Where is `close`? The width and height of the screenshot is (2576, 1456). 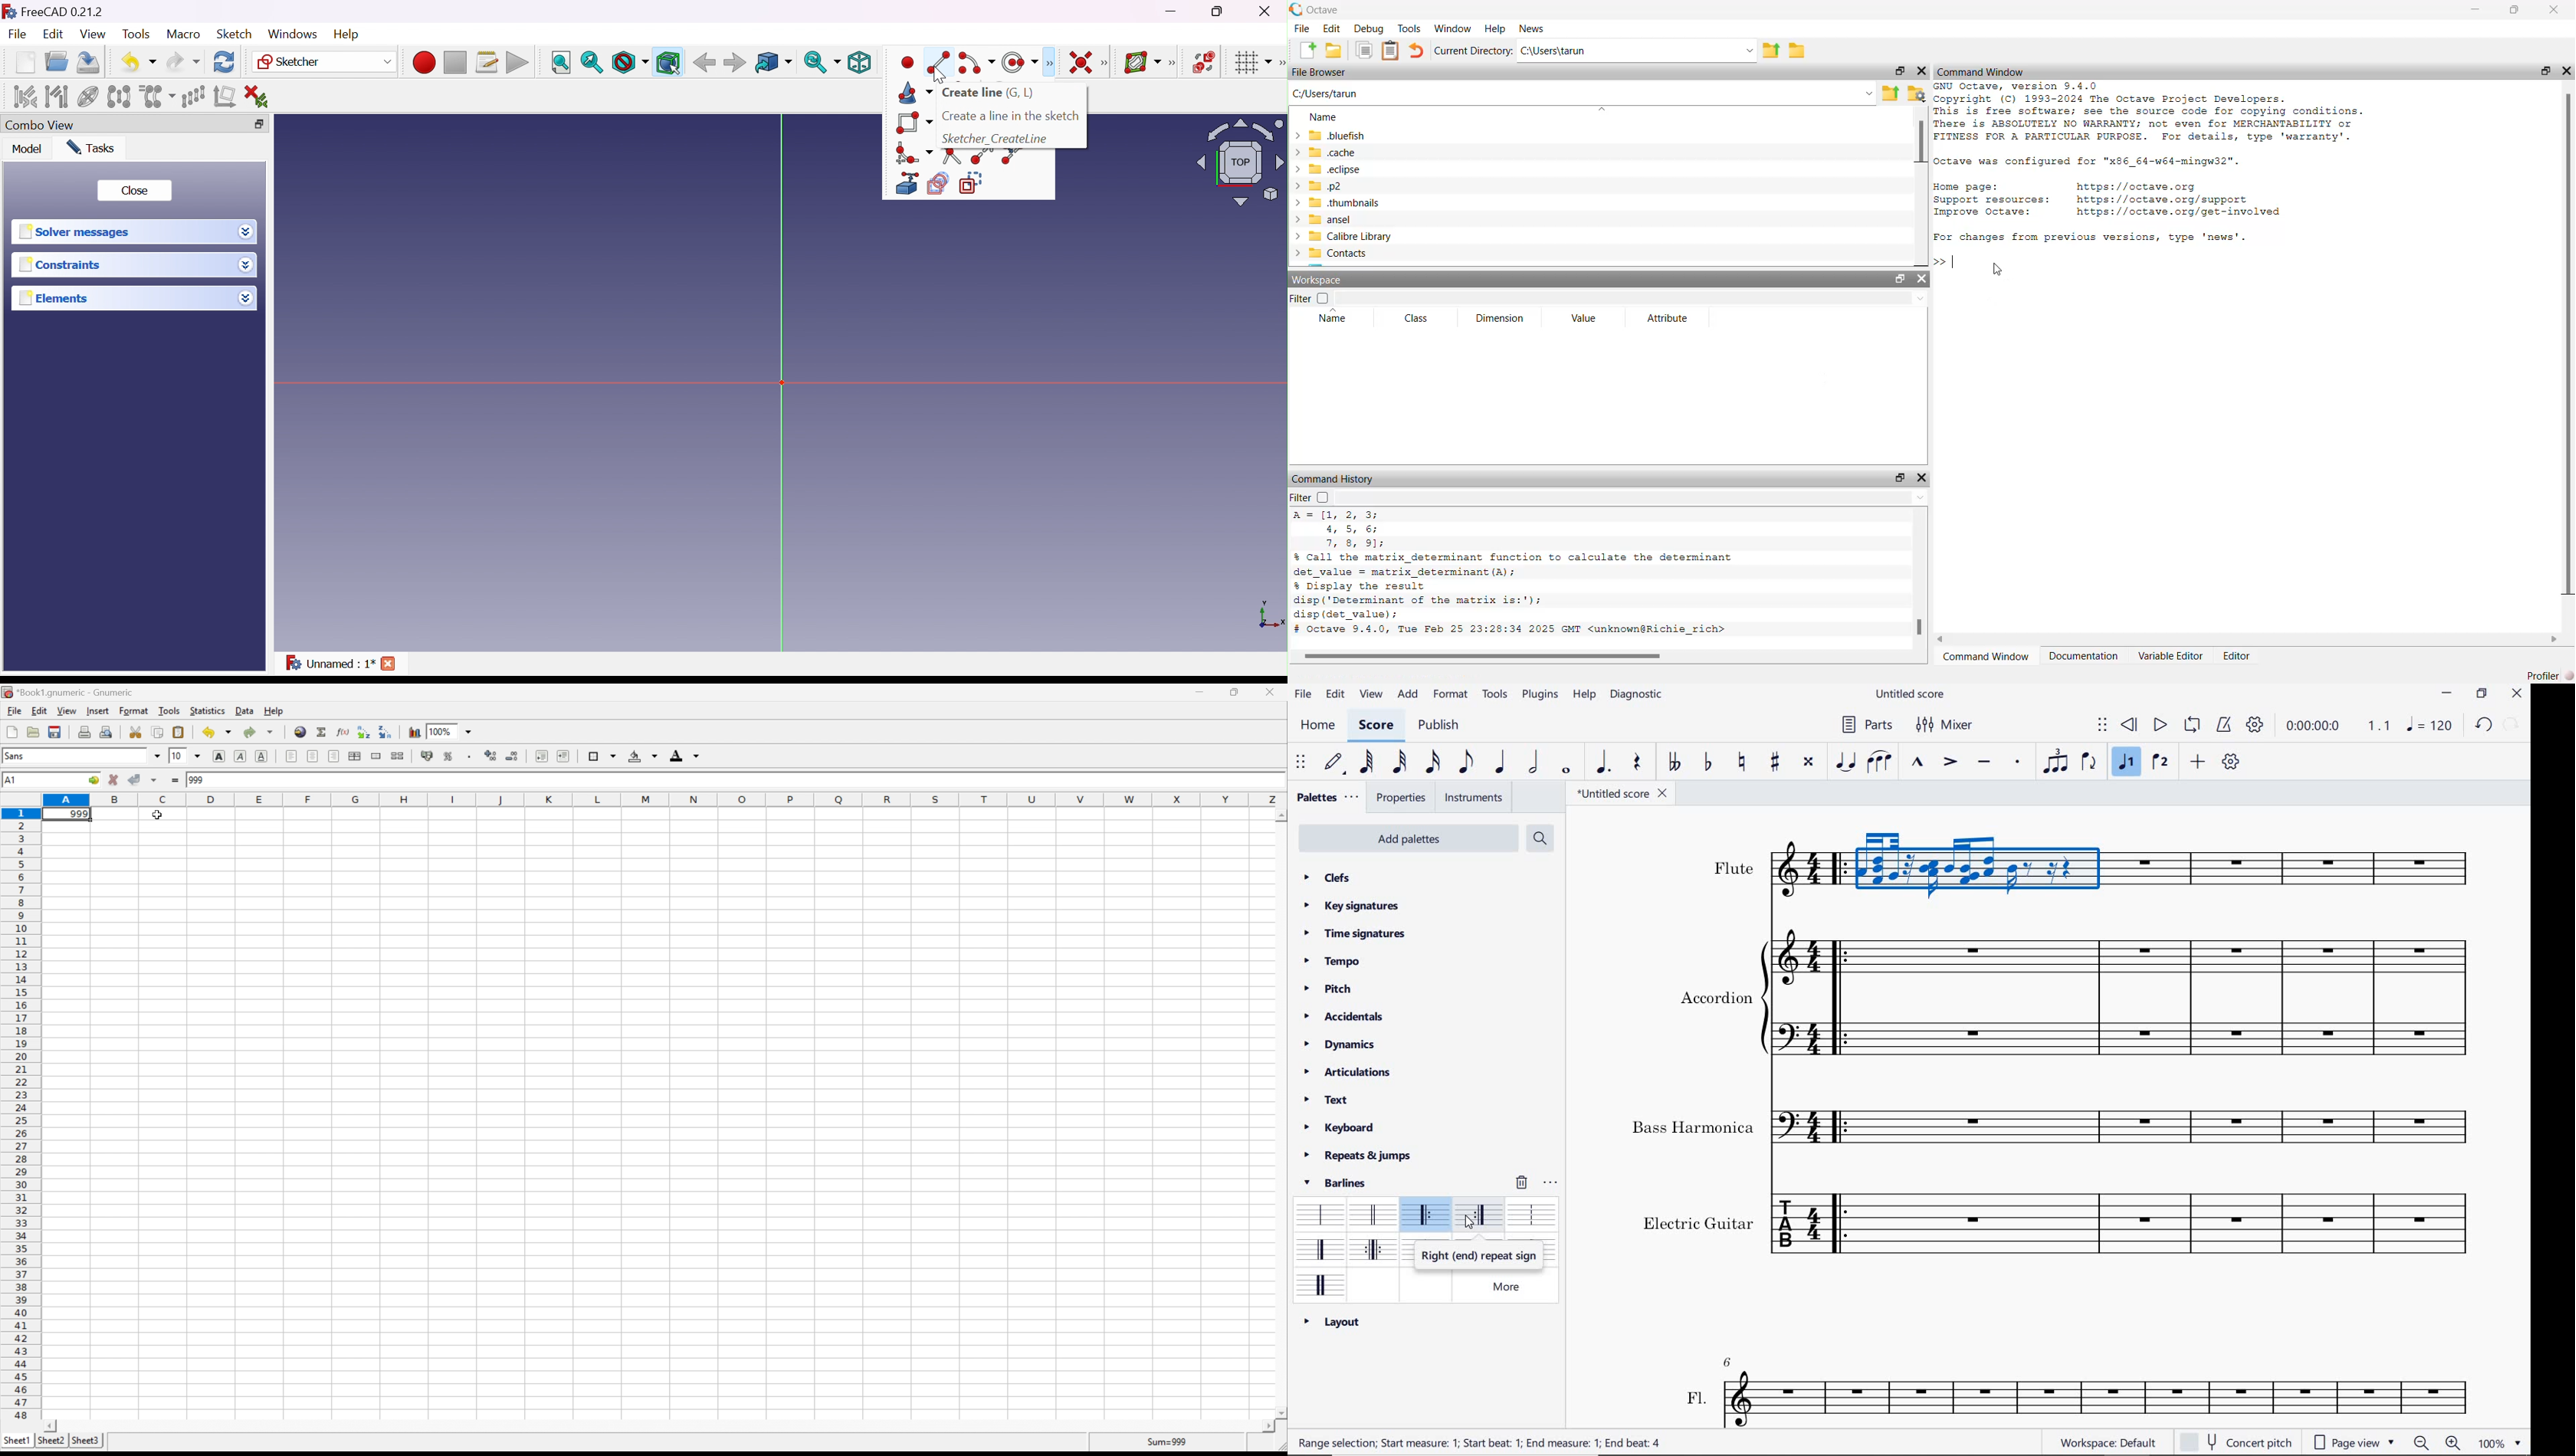
close is located at coordinates (2566, 72).